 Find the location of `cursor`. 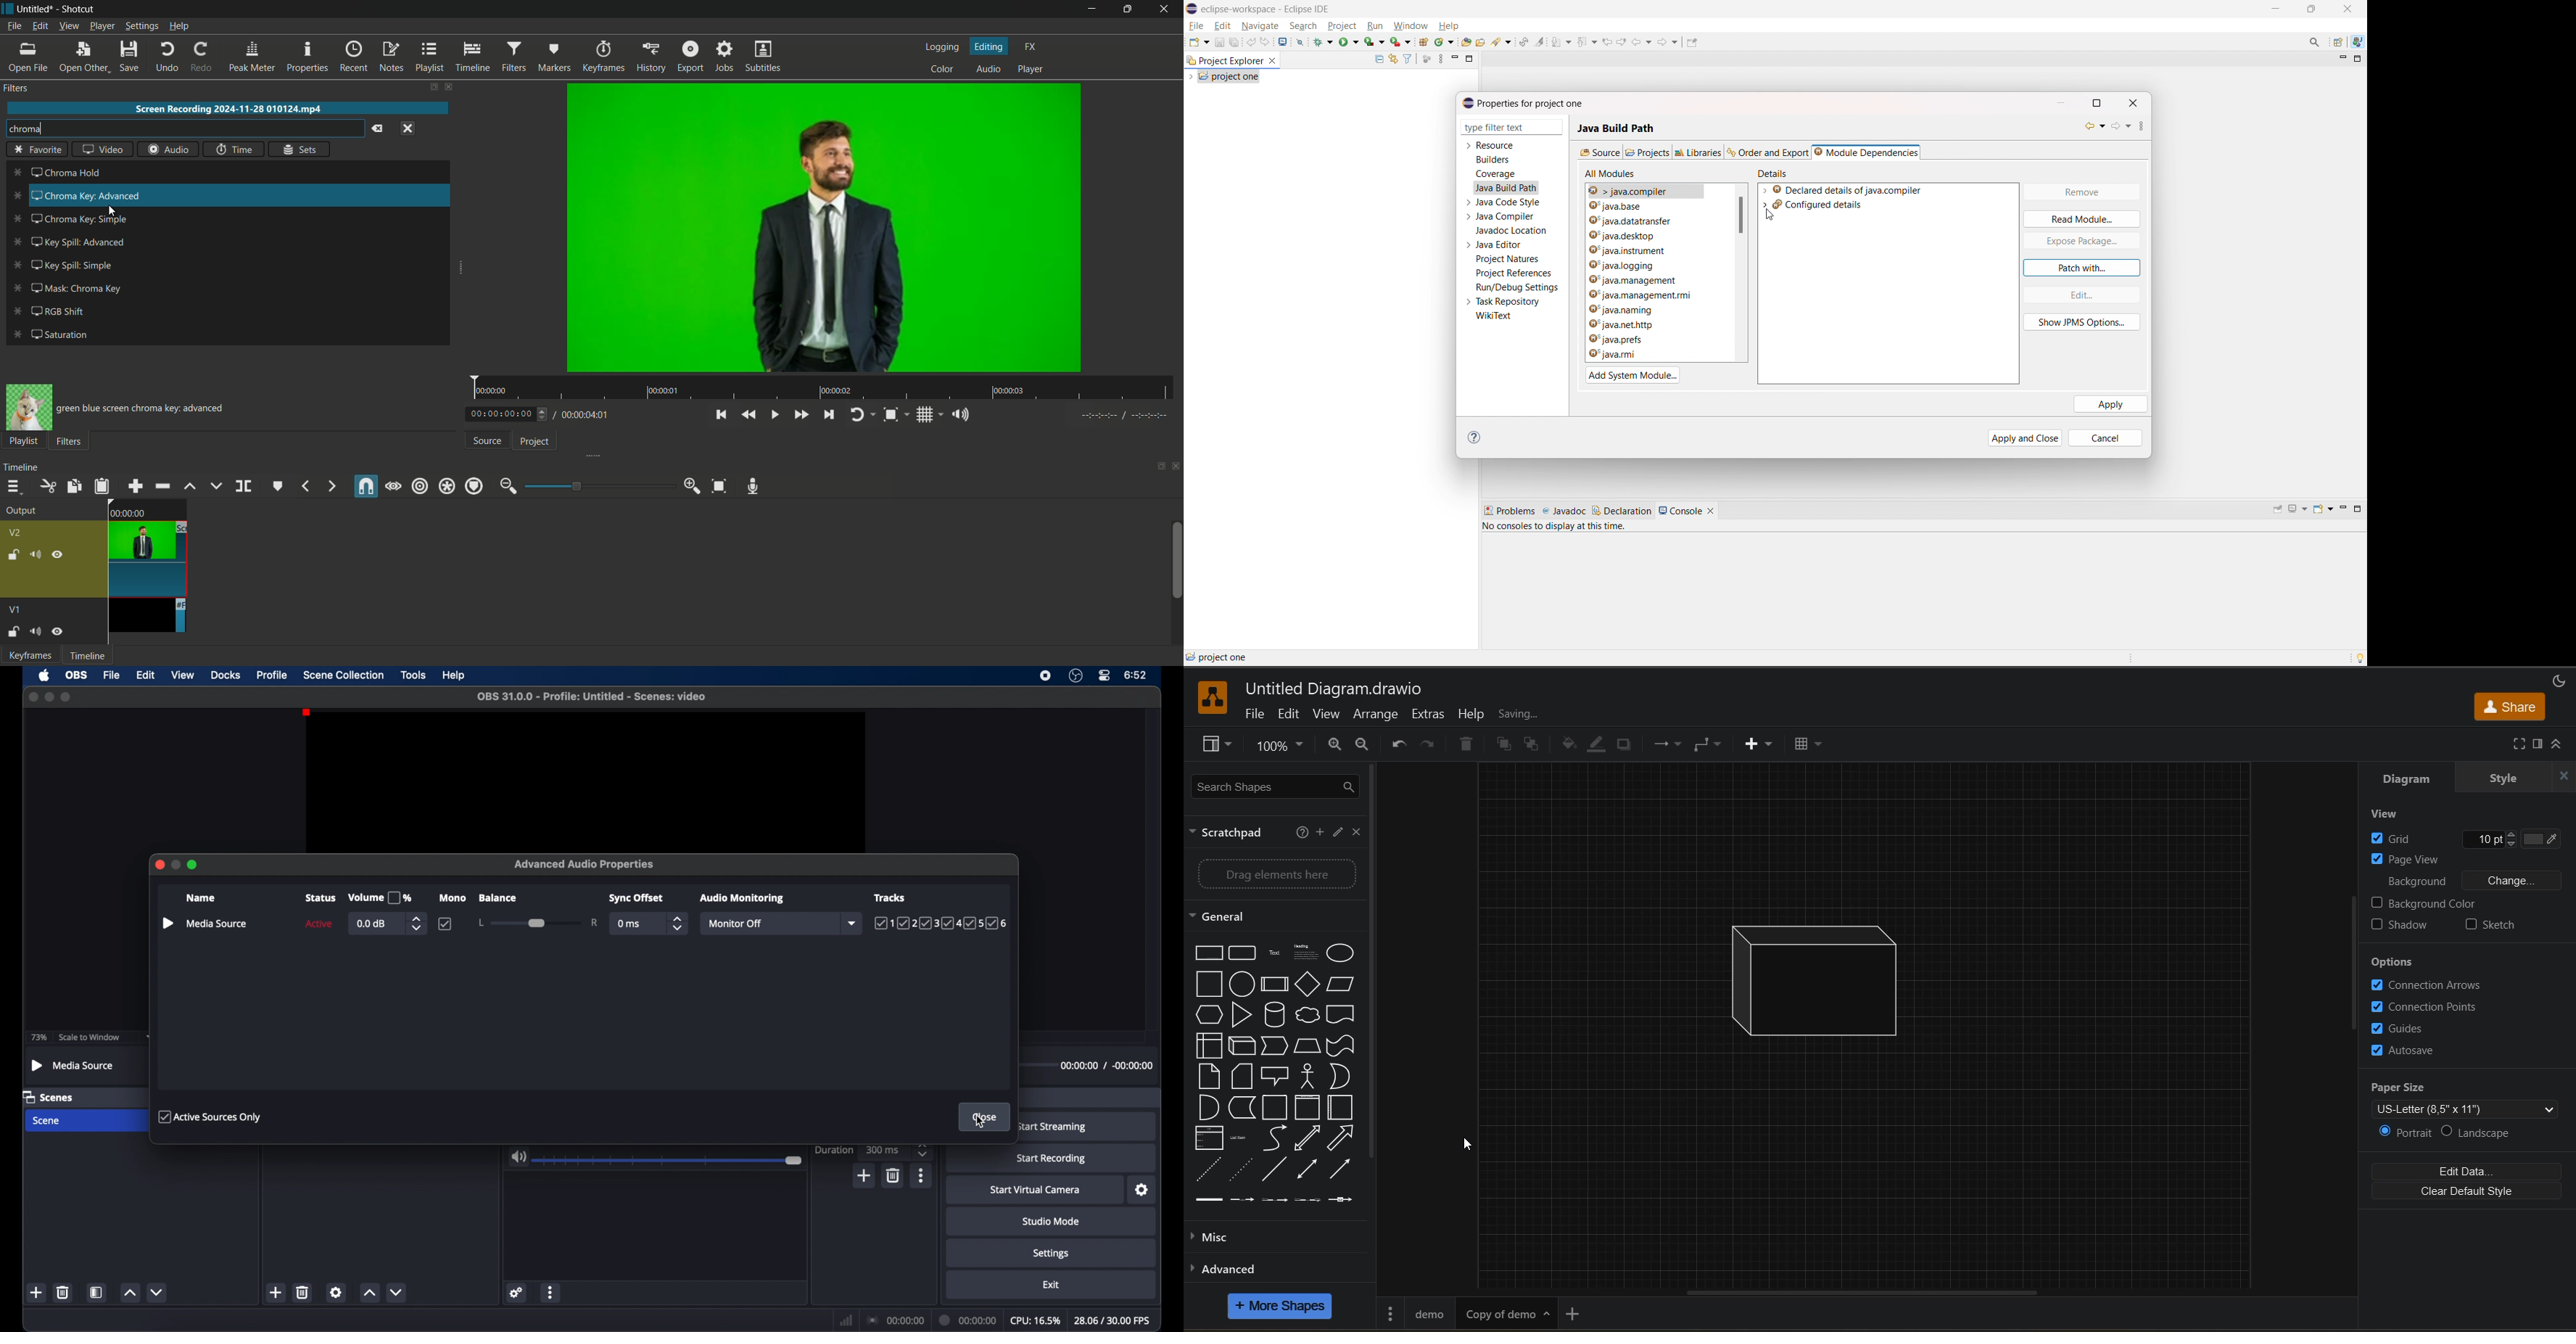

cursor is located at coordinates (112, 211).